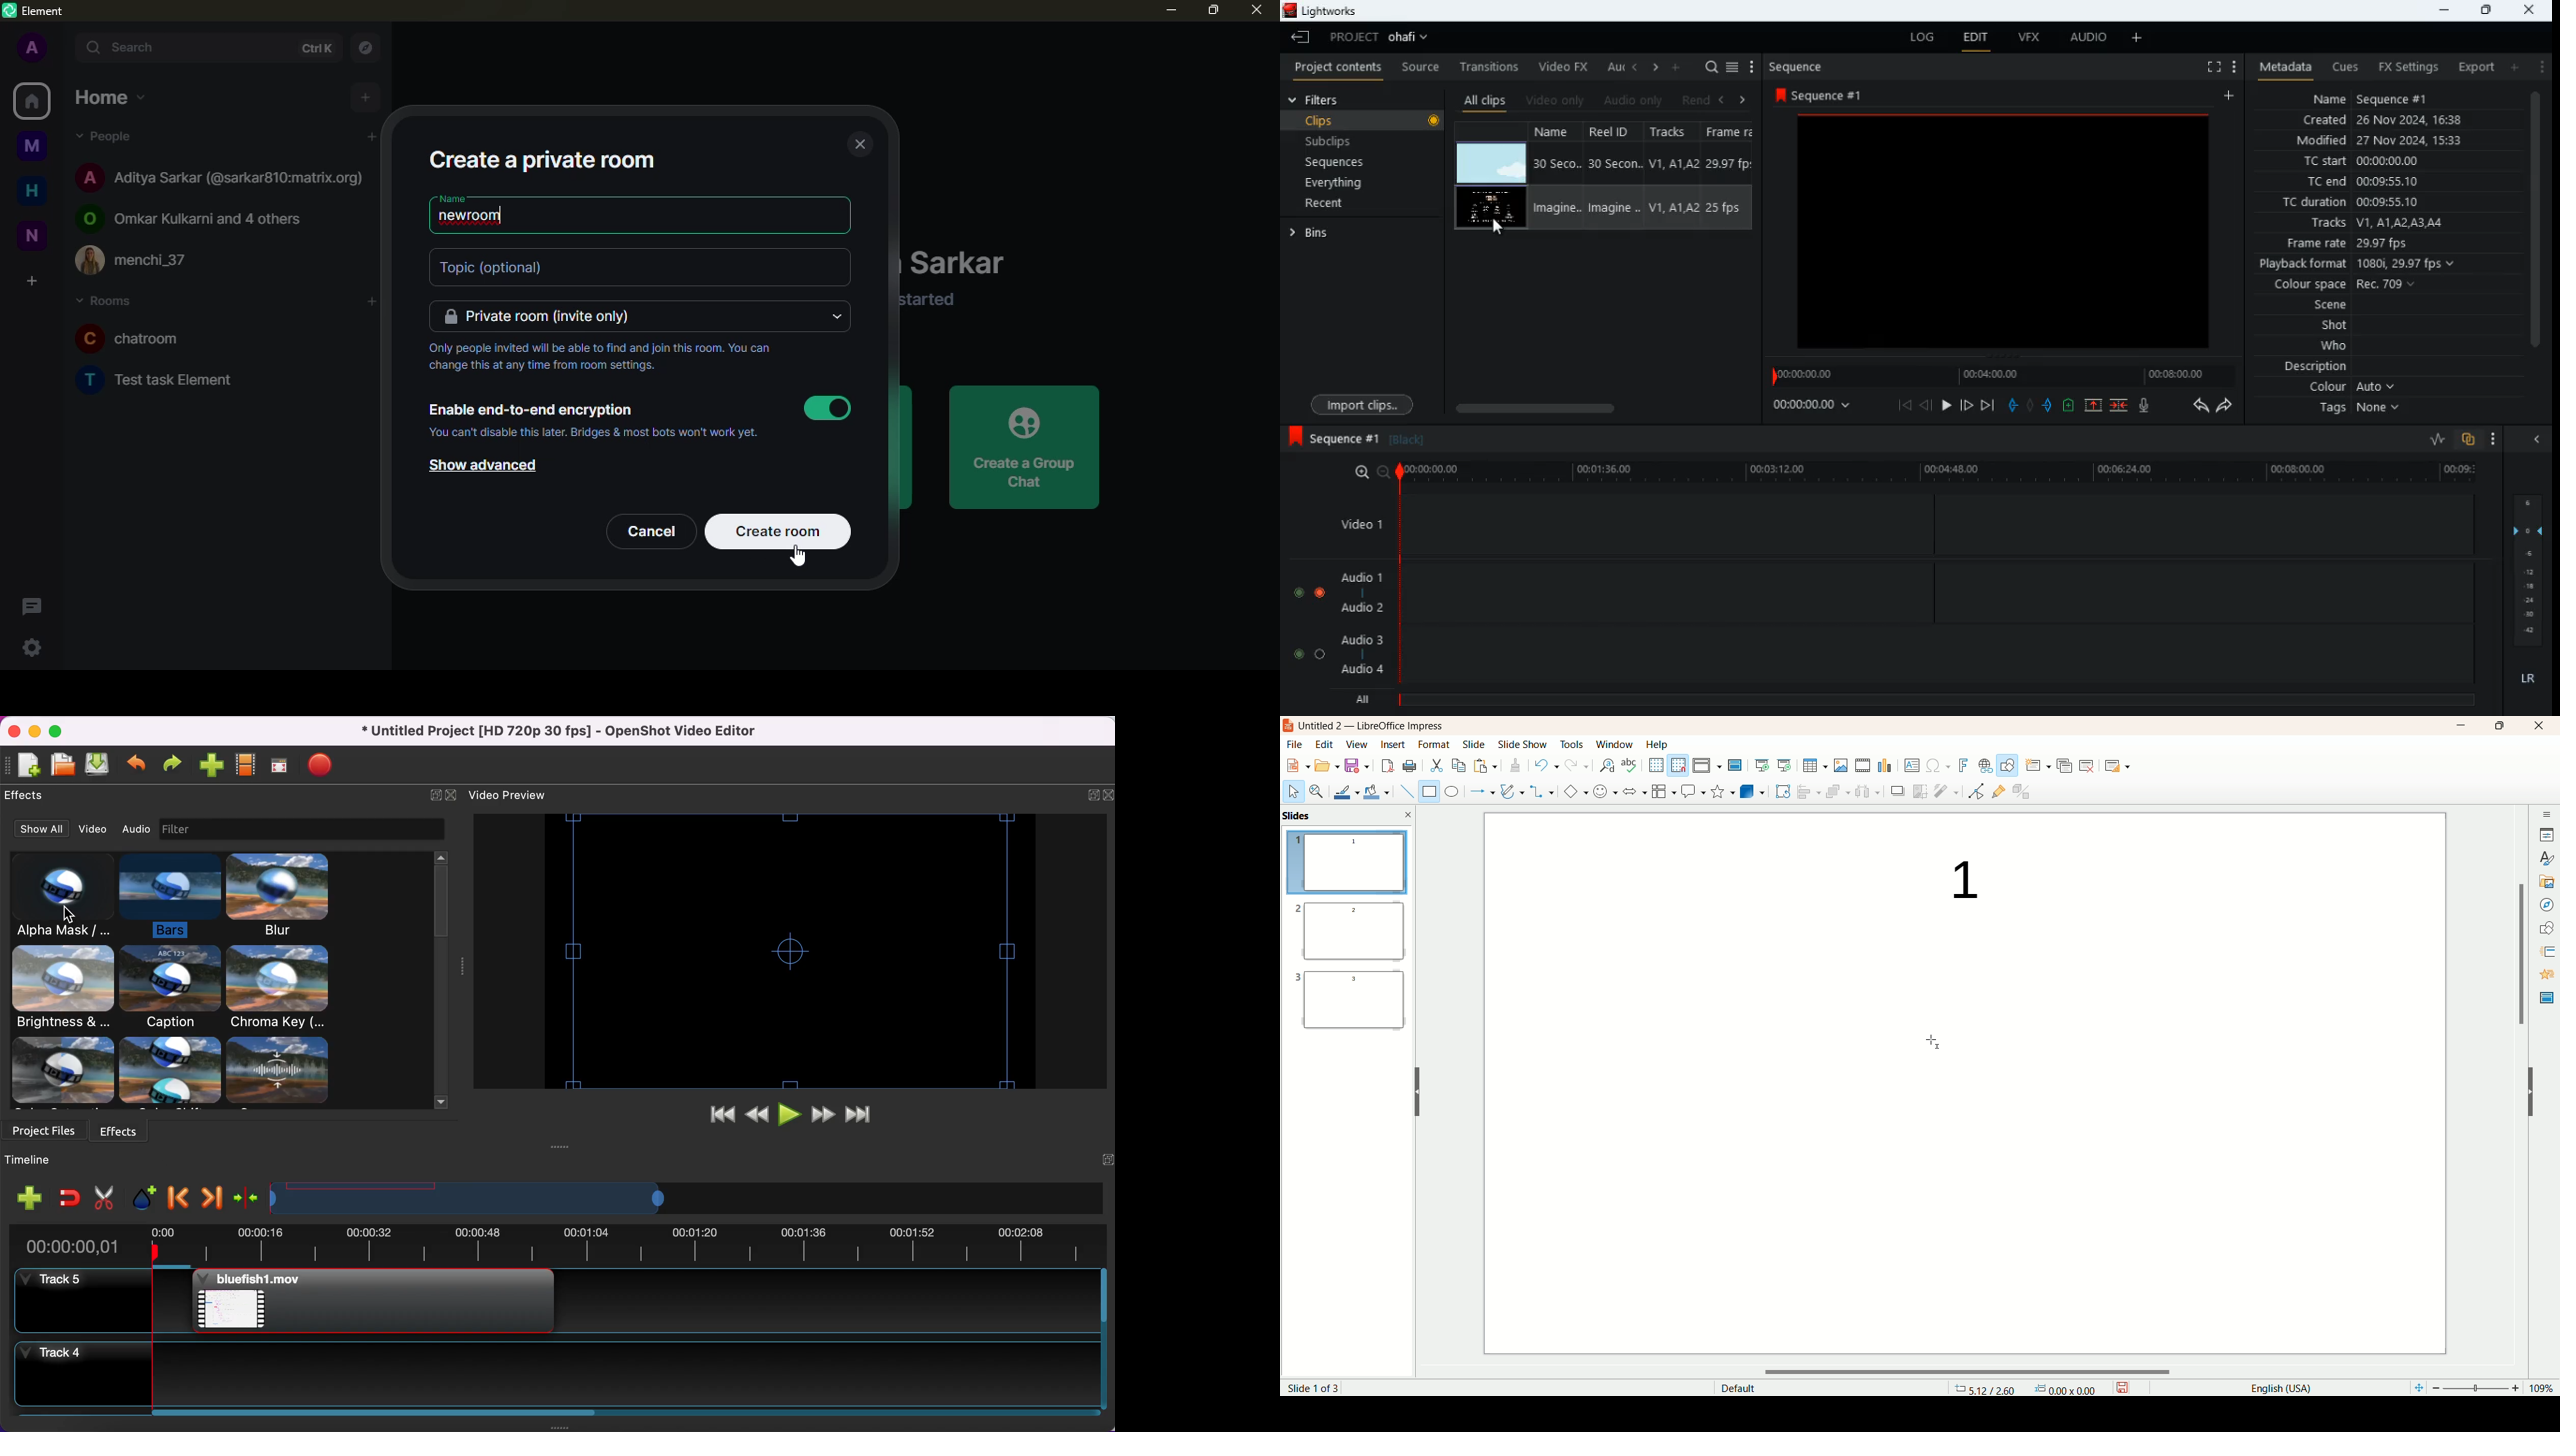 This screenshot has height=1456, width=2576. Describe the element at coordinates (2037, 765) in the screenshot. I see `new slide` at that location.